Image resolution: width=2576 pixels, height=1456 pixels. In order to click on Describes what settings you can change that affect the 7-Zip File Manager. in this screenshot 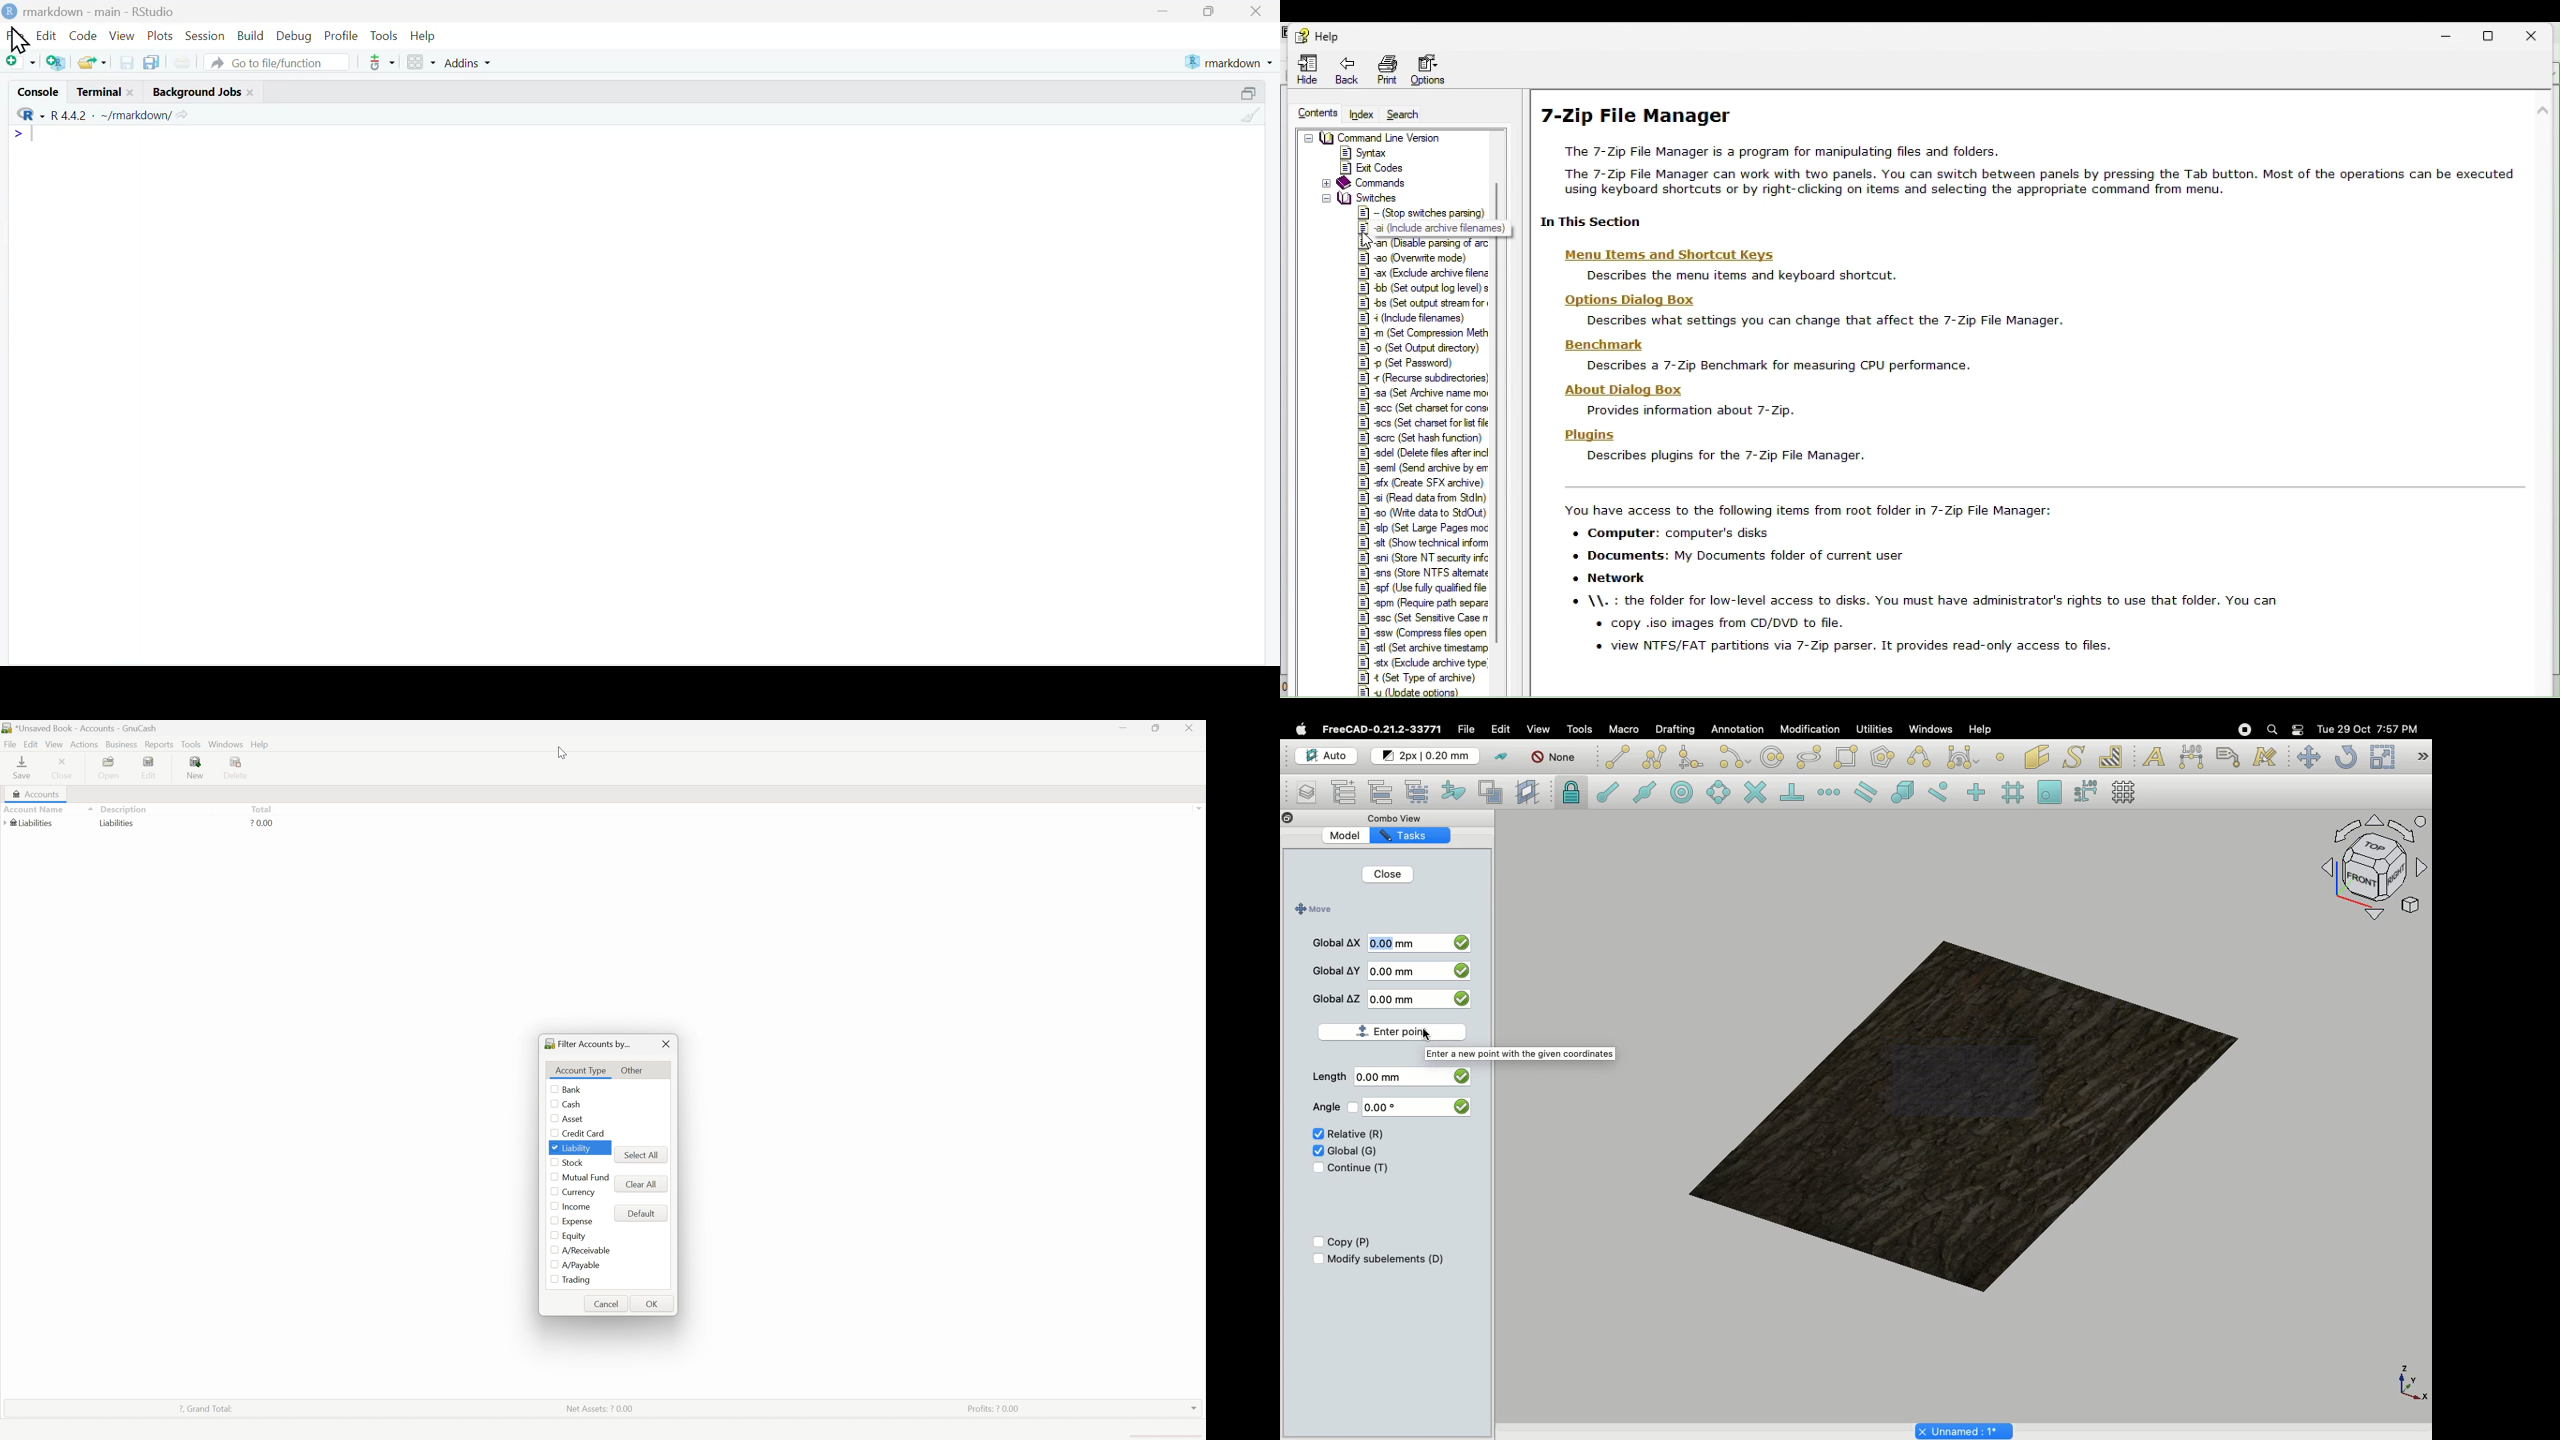, I will do `click(1823, 321)`.